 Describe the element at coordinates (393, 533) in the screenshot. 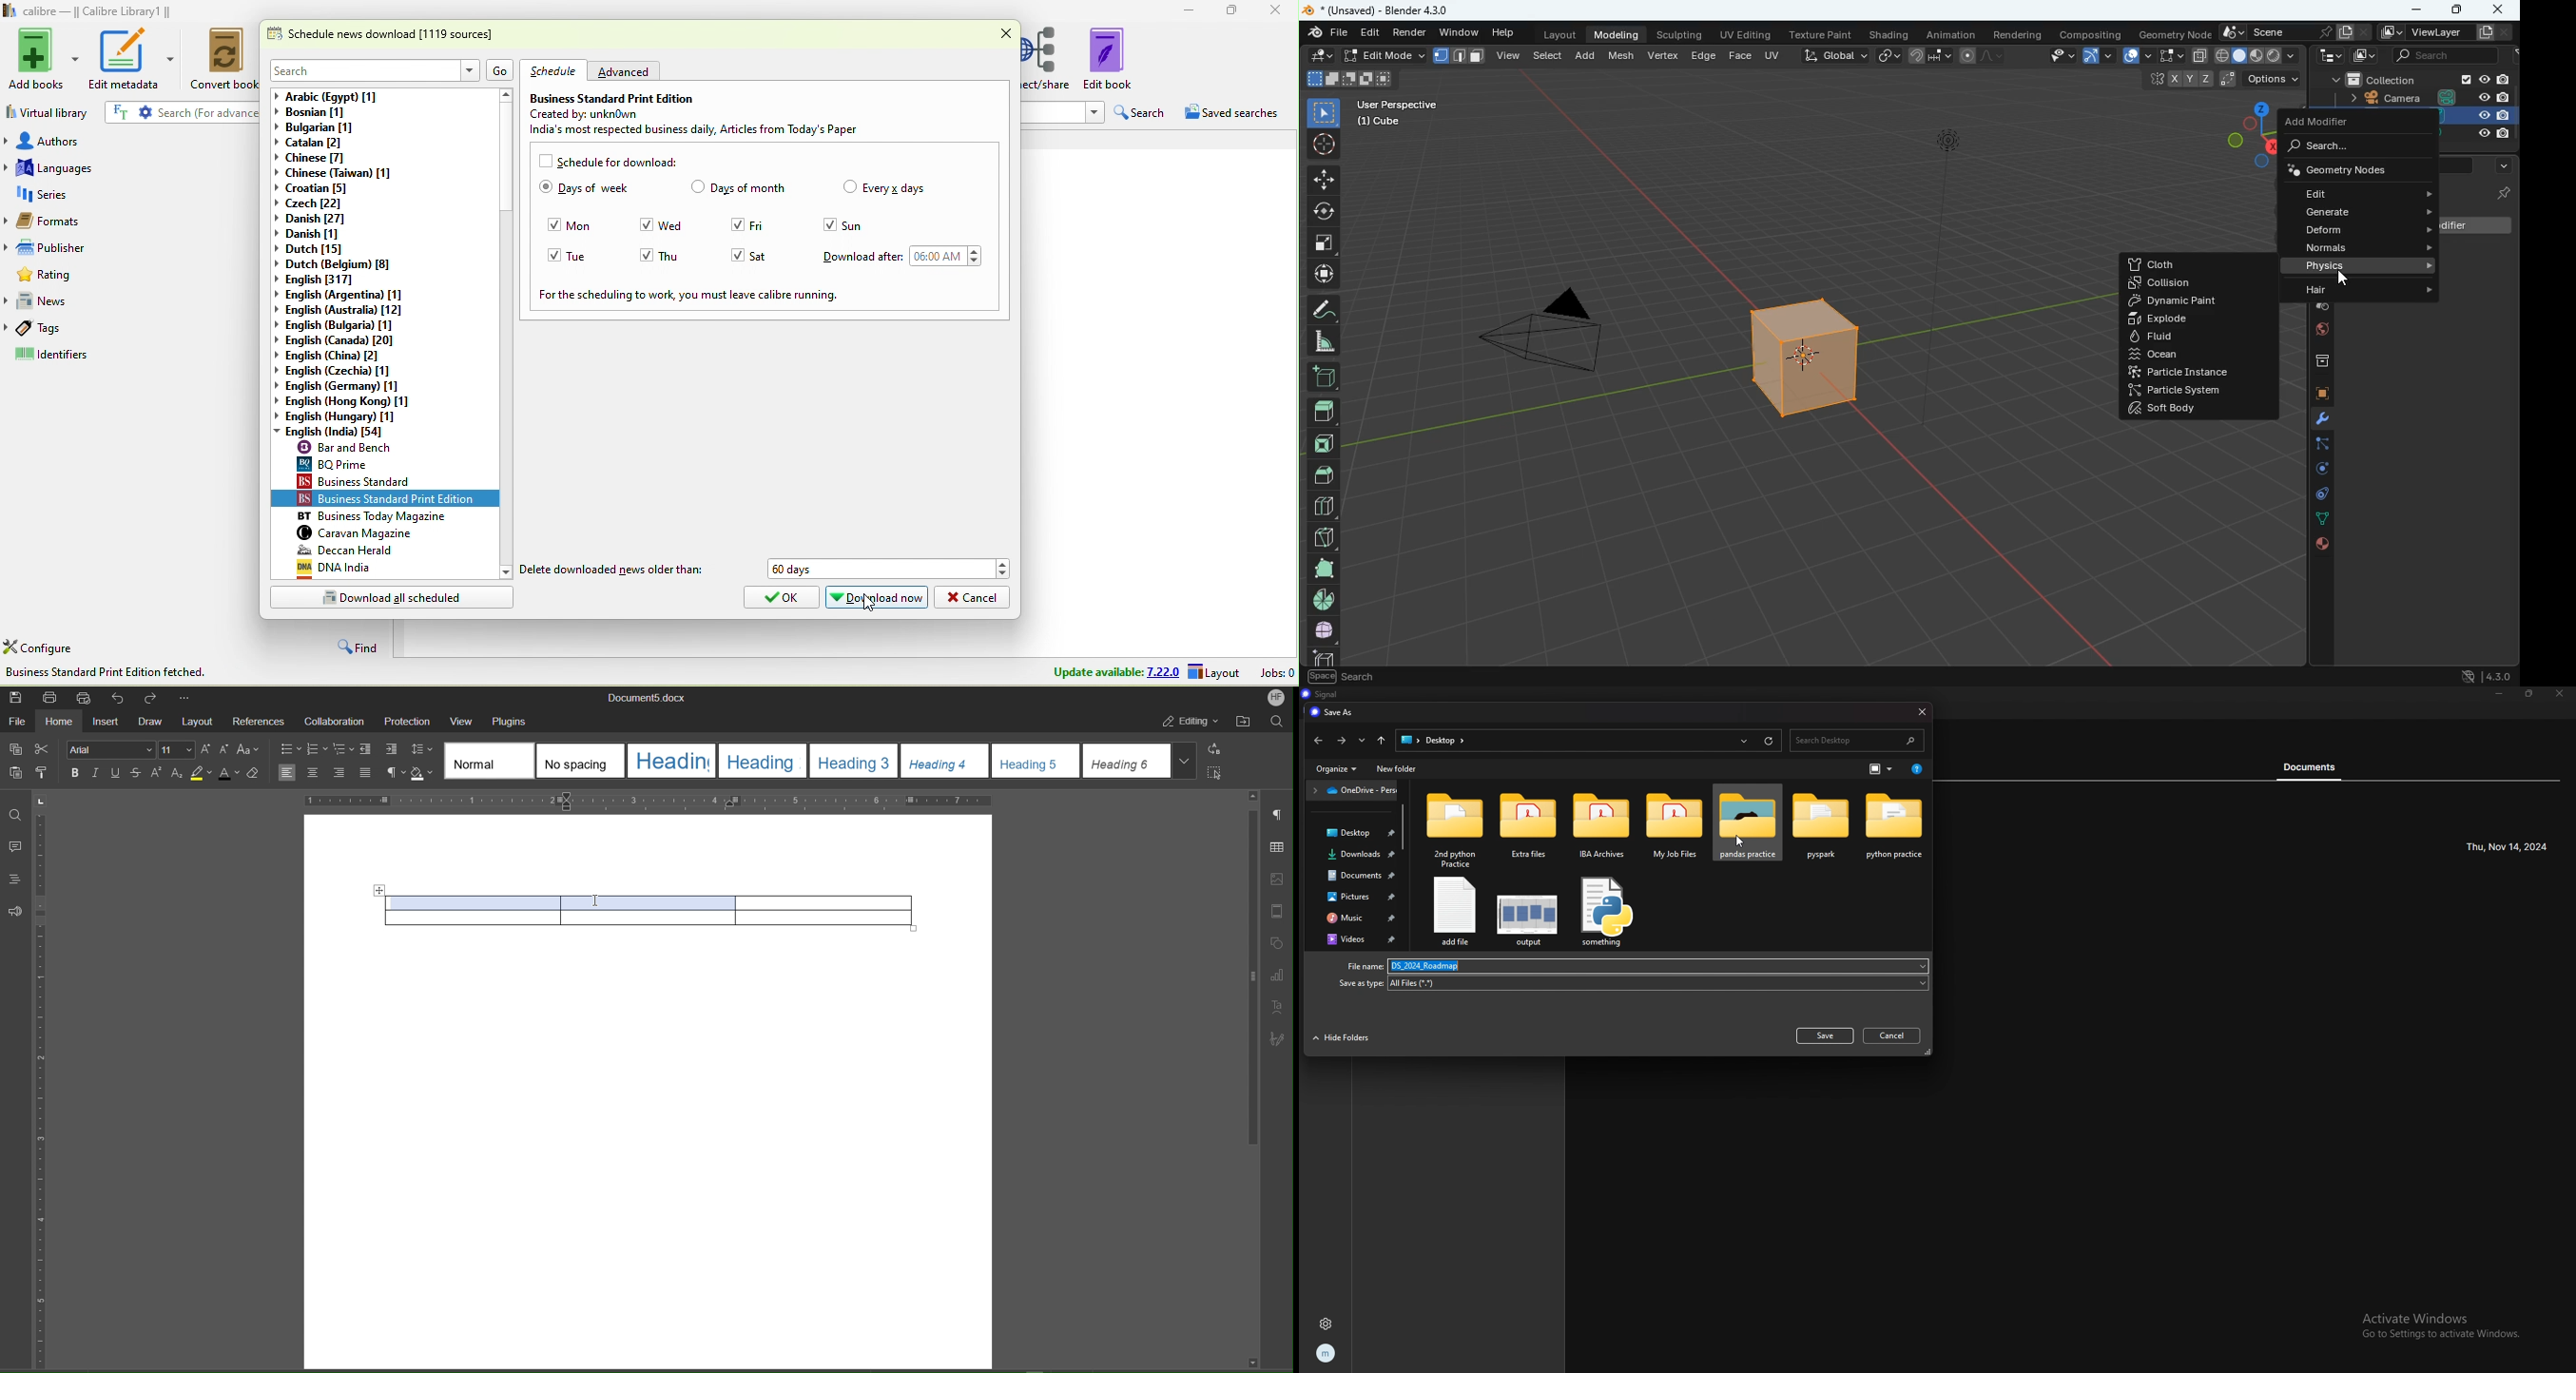

I see `caravan magazine` at that location.